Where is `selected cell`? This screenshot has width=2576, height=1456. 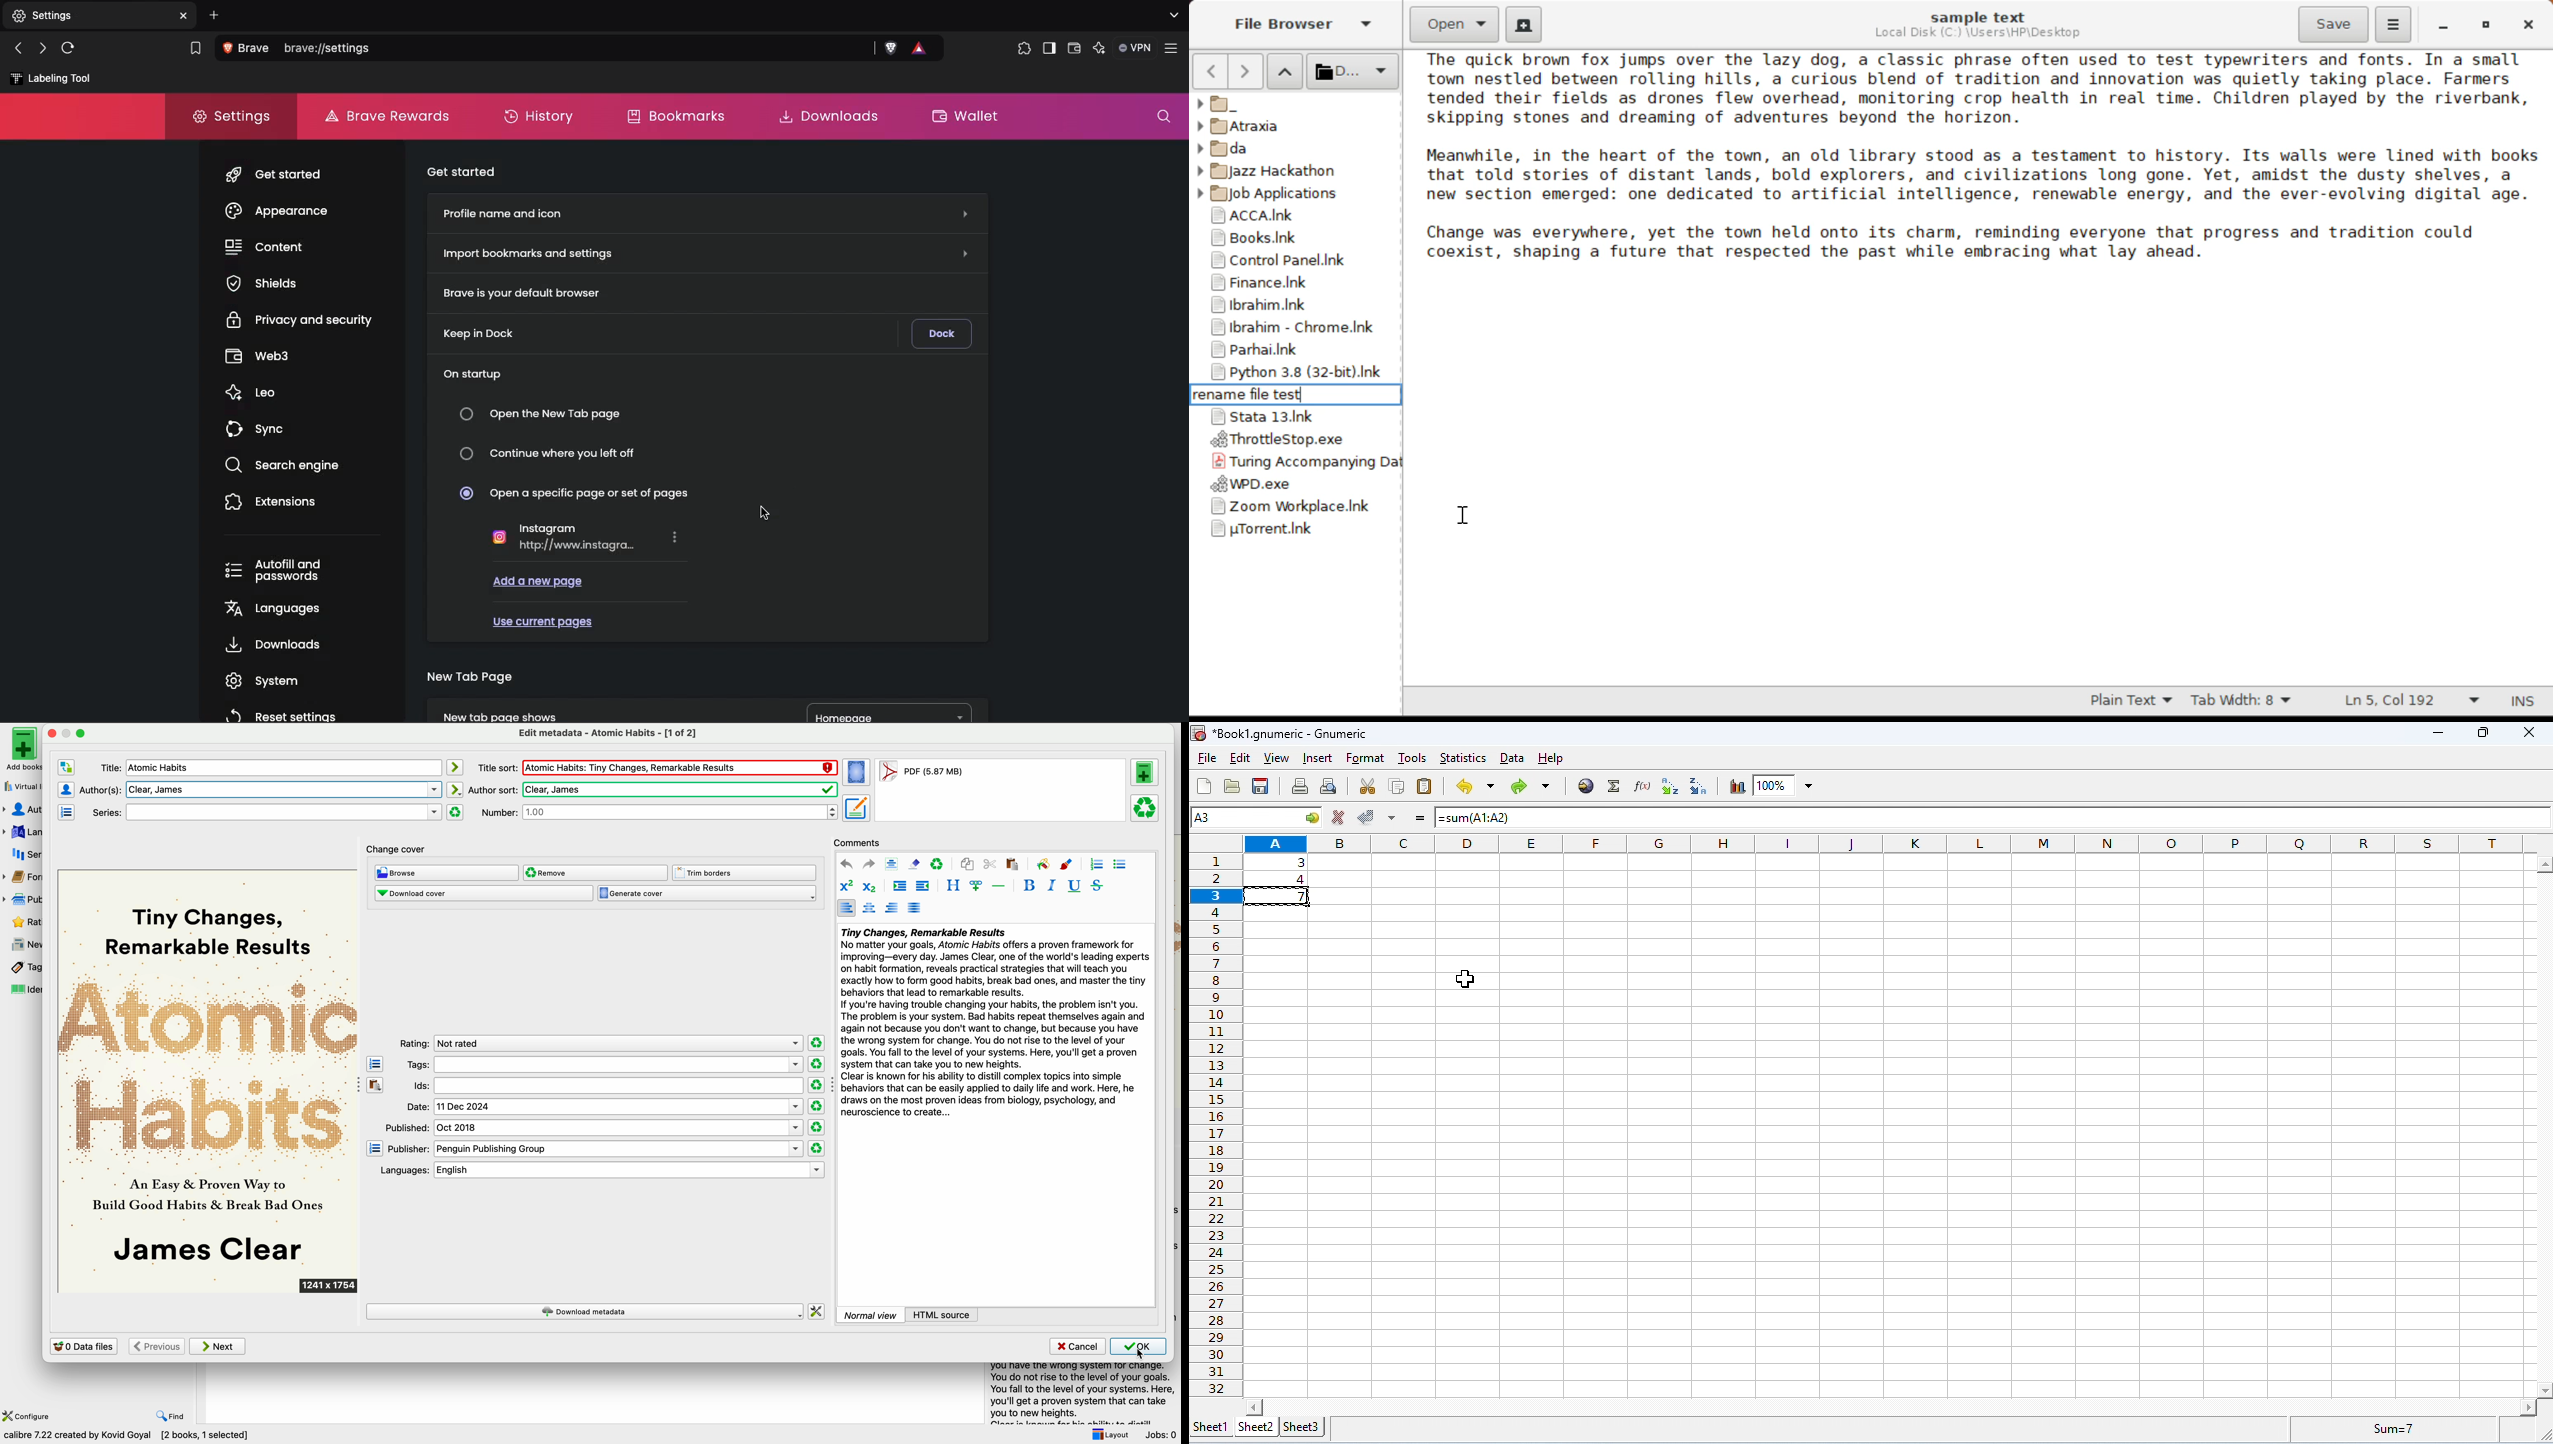
selected cell is located at coordinates (1256, 819).